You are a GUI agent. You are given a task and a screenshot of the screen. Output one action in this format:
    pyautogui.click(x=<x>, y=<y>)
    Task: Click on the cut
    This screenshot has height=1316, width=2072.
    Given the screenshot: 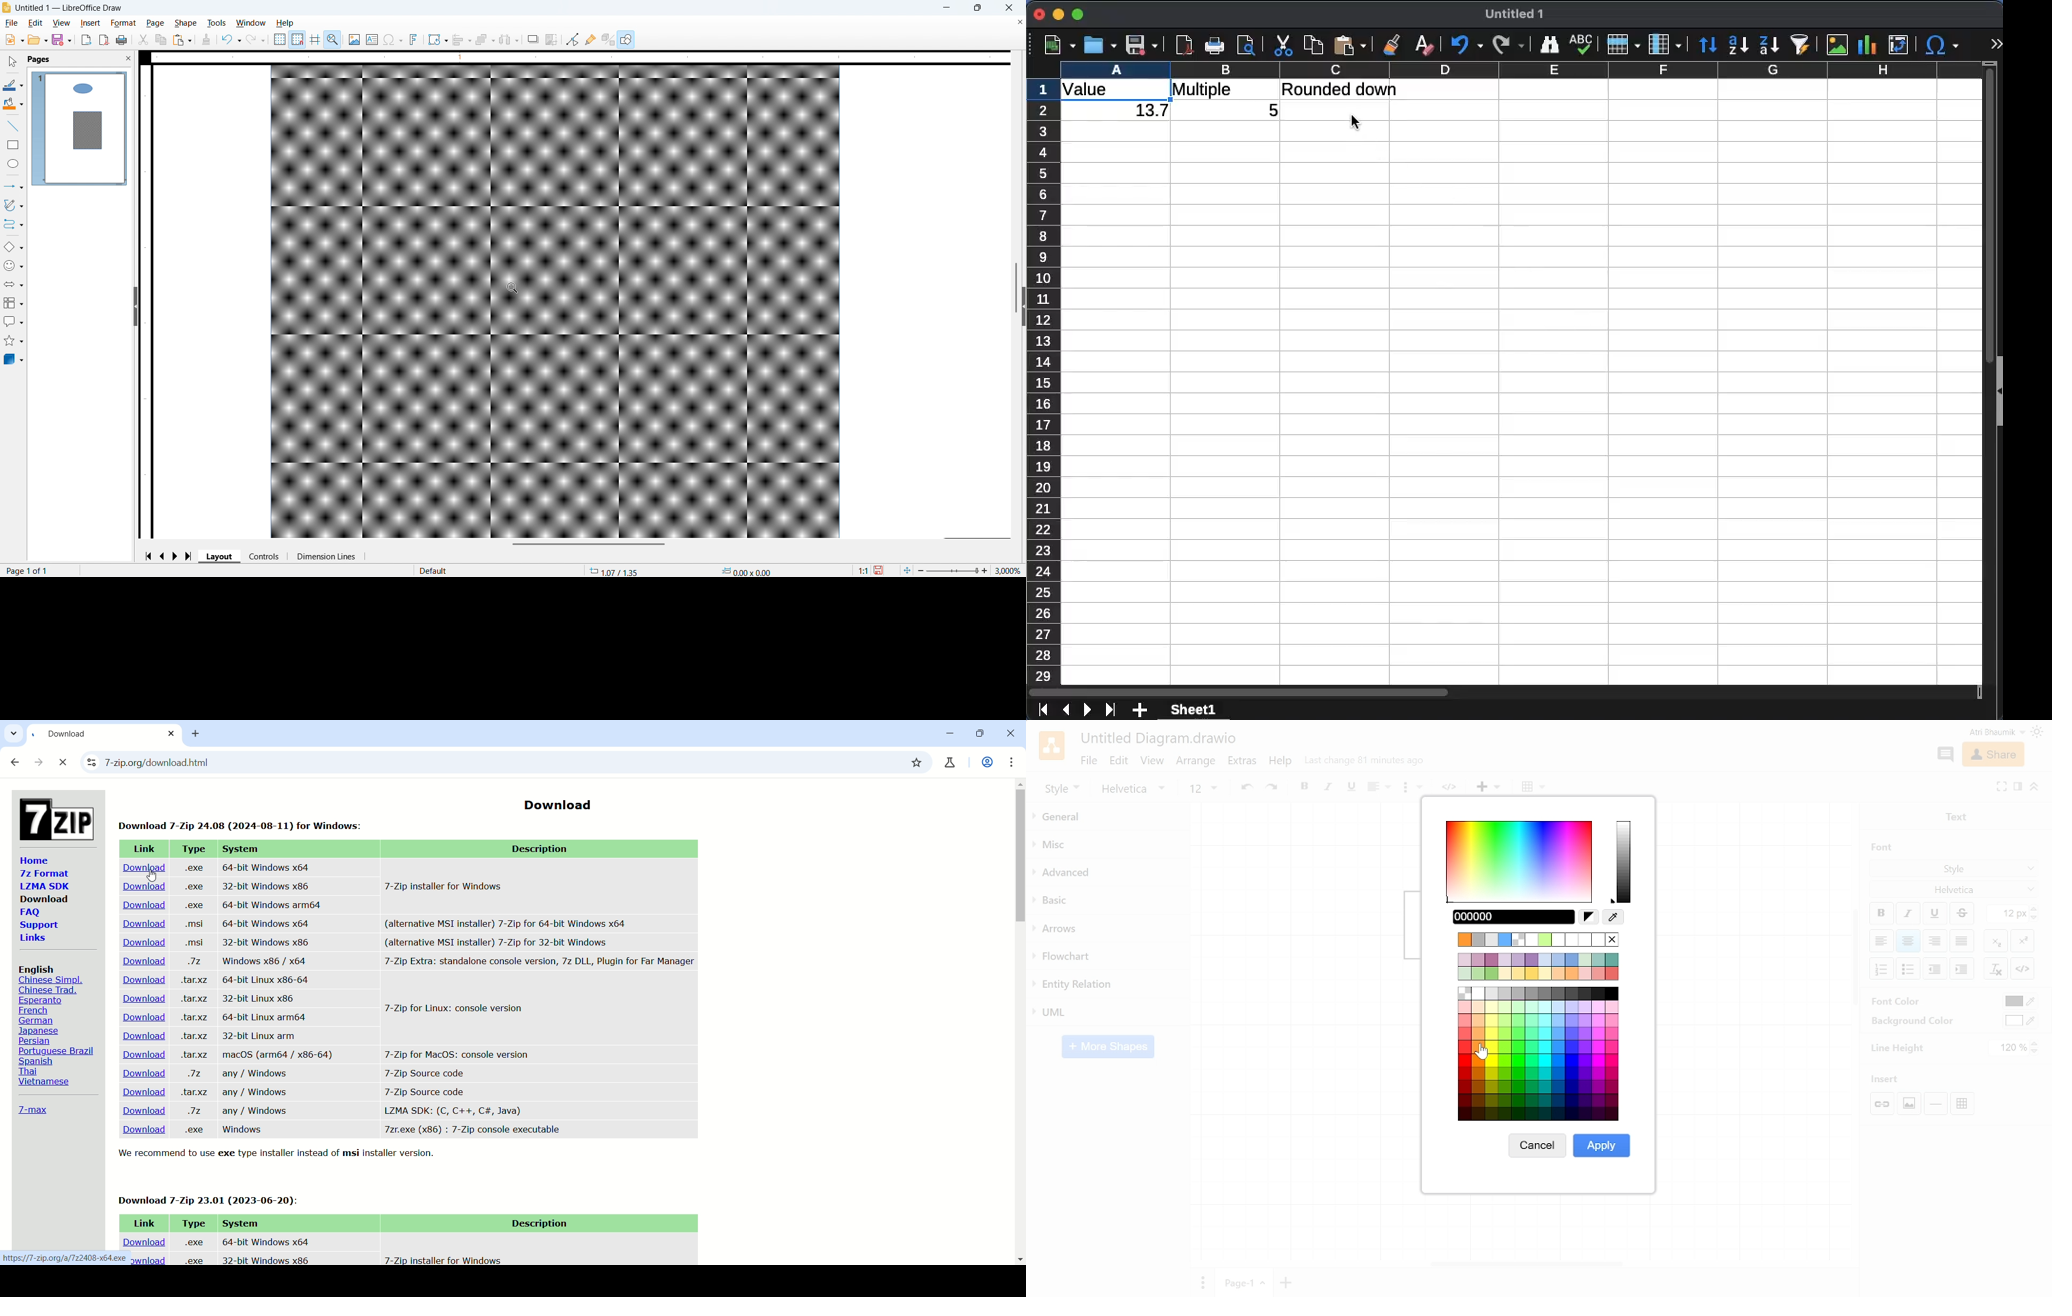 What is the action you would take?
    pyautogui.click(x=1284, y=45)
    